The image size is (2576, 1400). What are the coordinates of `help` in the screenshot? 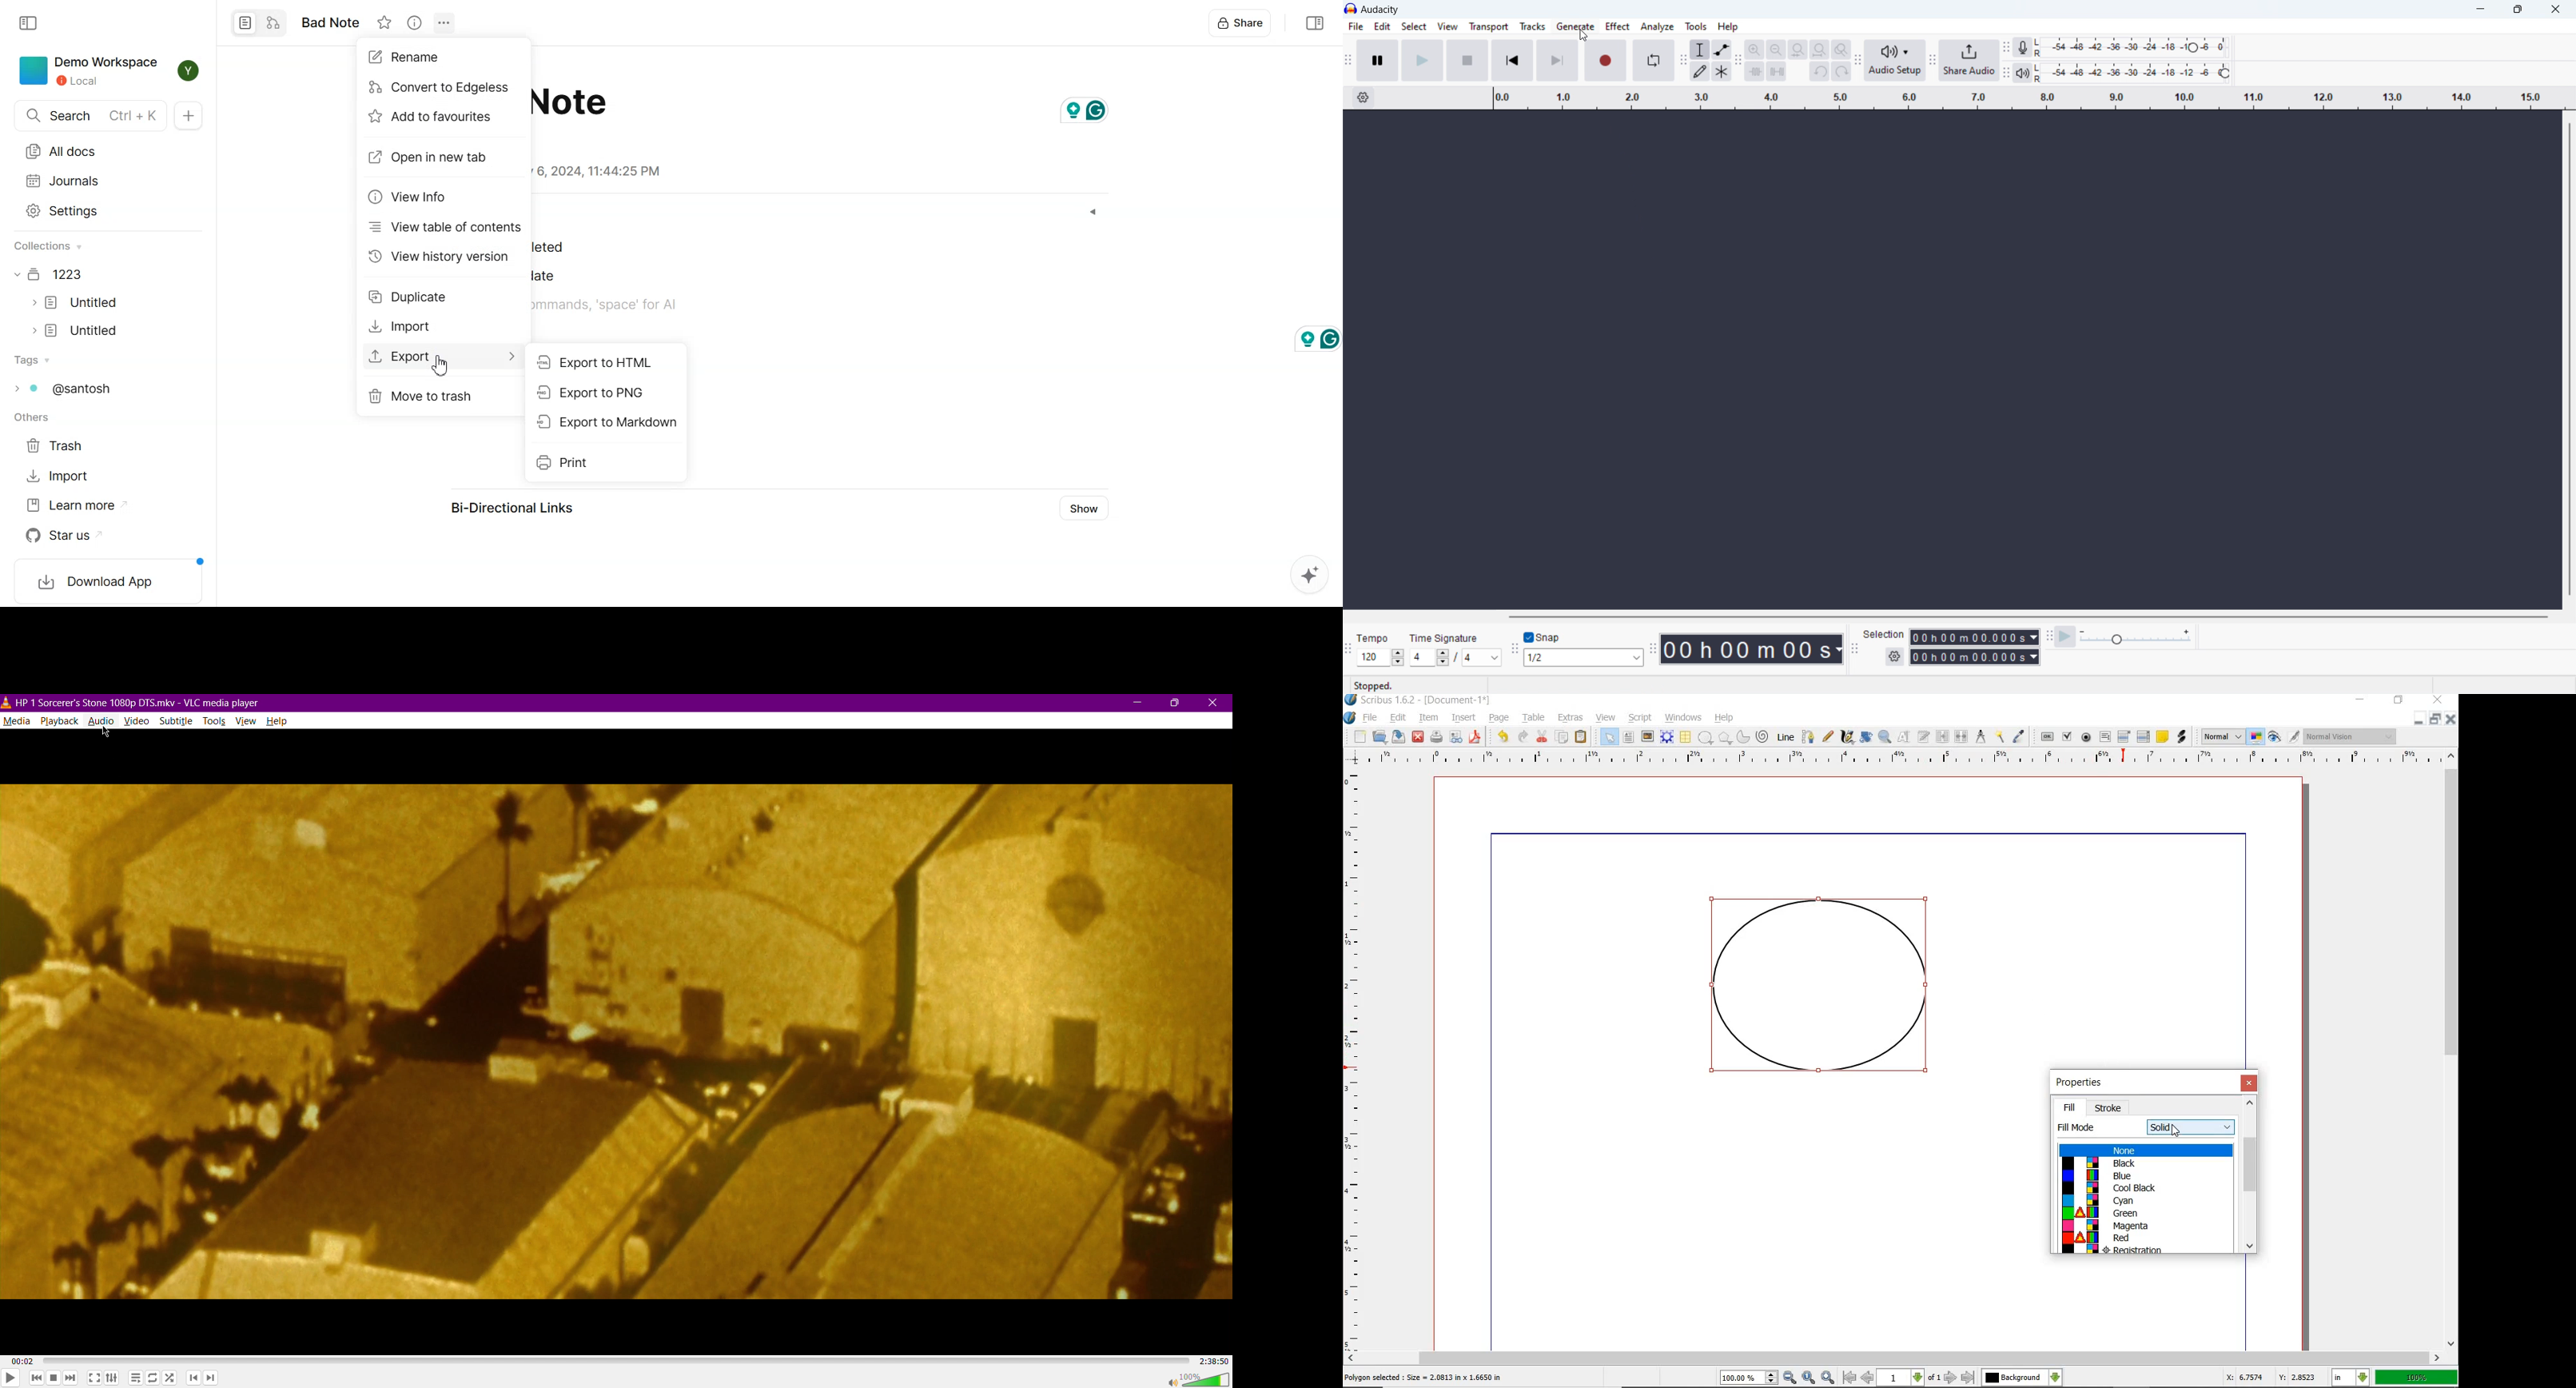 It's located at (1728, 26).